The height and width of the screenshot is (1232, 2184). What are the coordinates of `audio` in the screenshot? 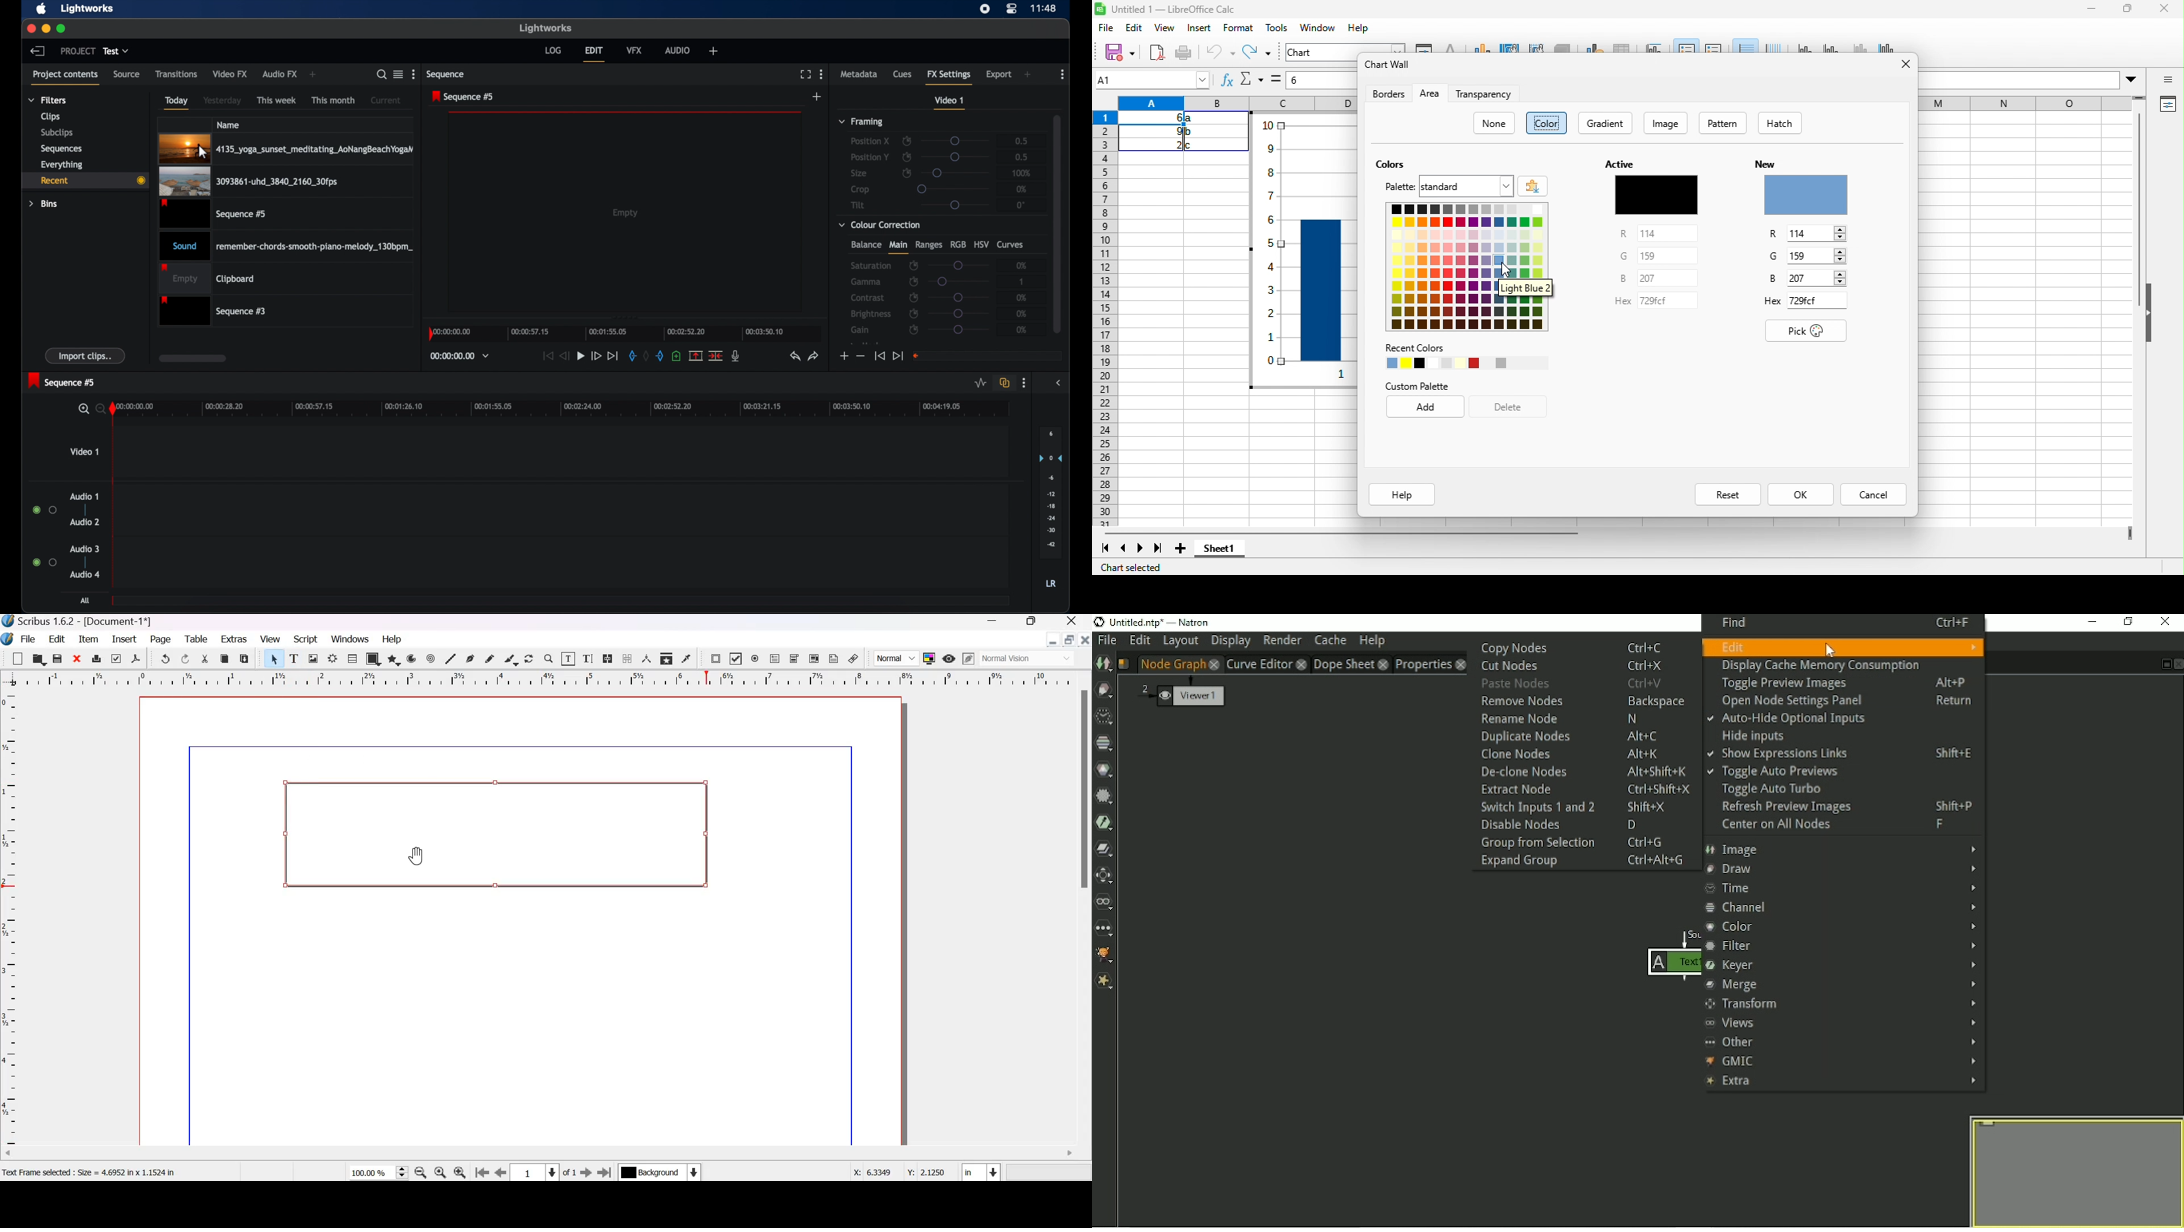 It's located at (679, 50).